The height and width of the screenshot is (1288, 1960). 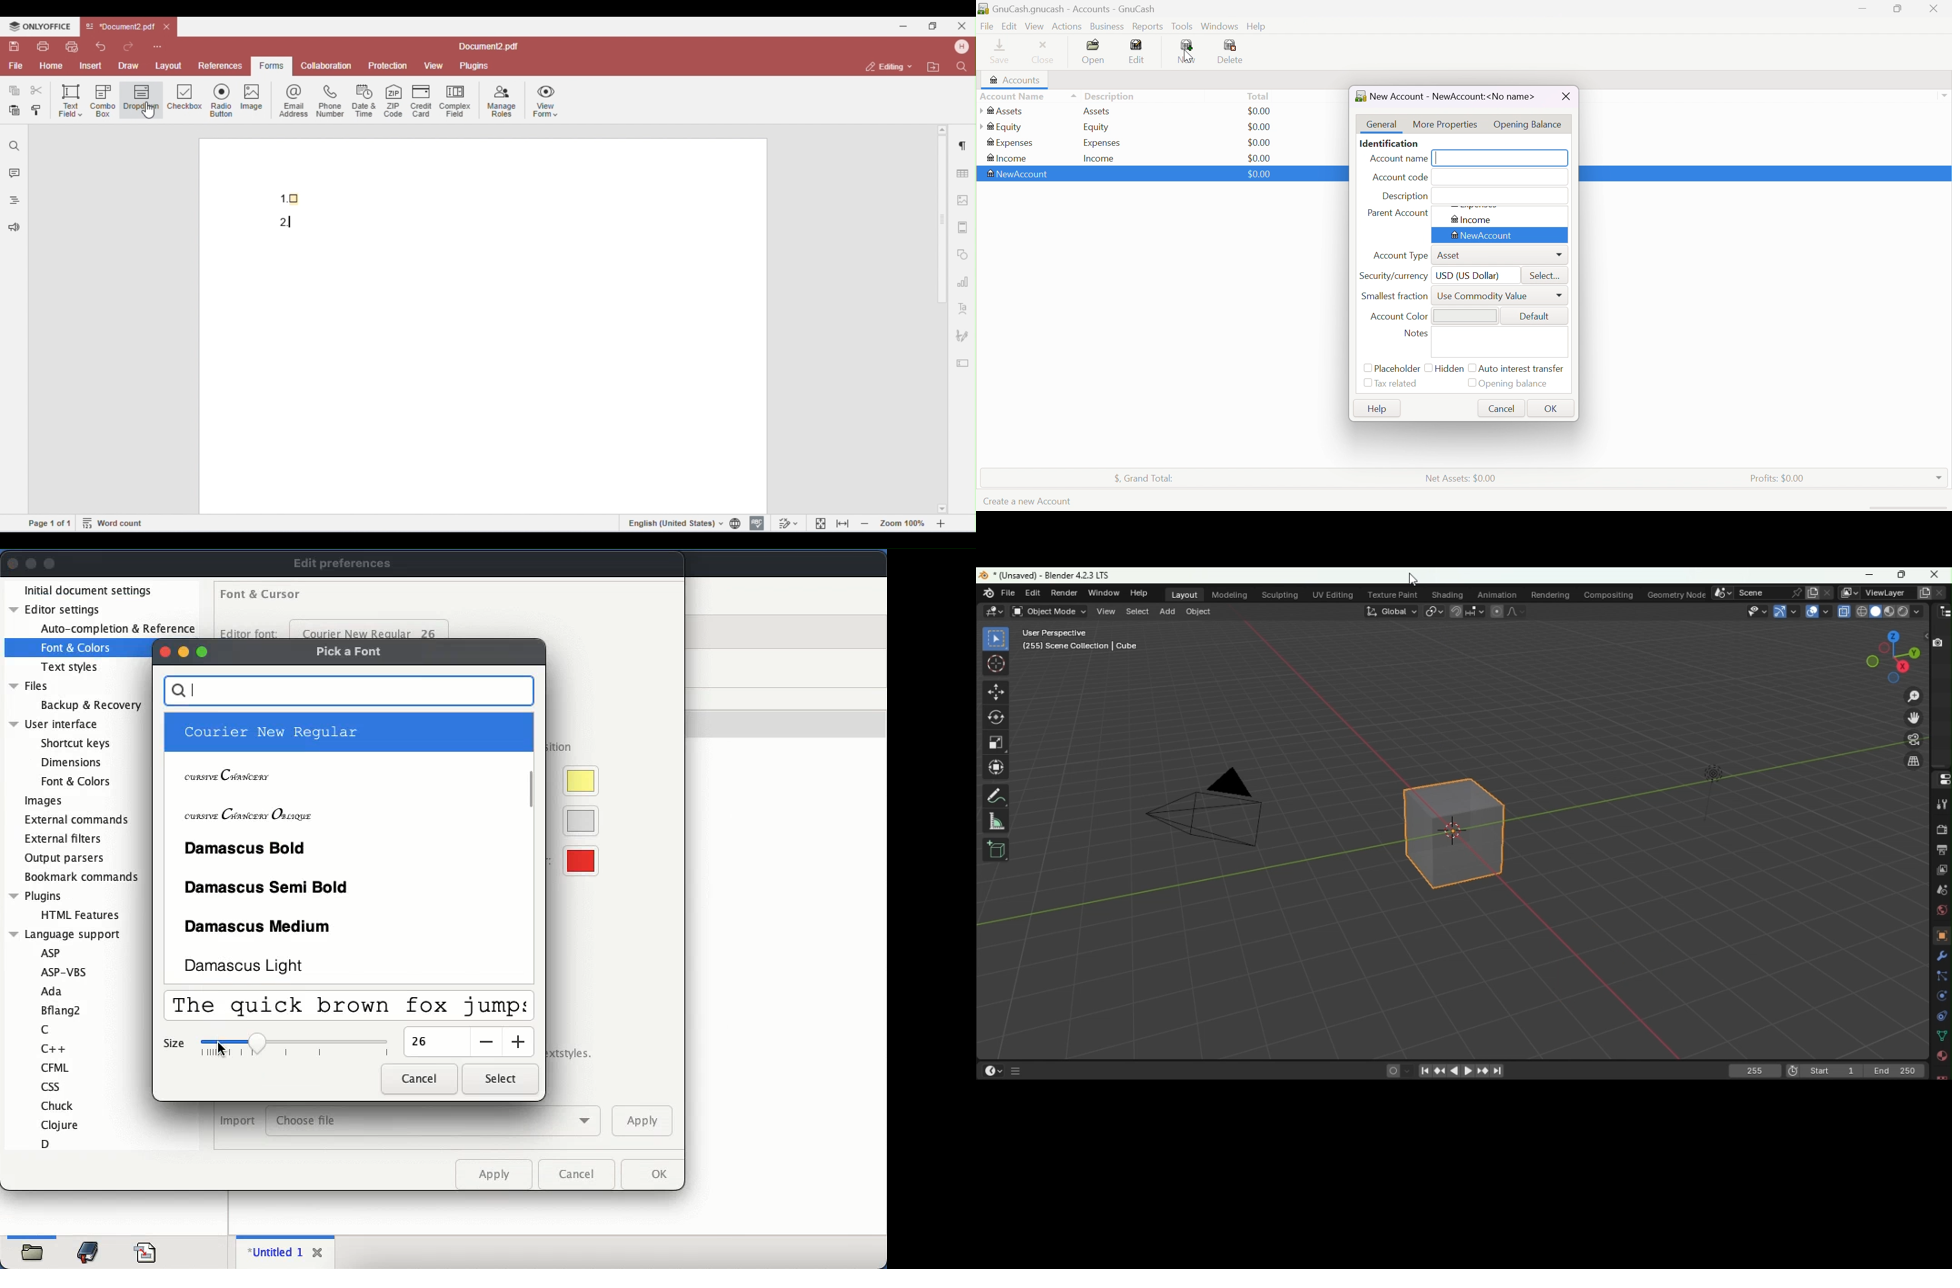 I want to click on Font & Colors, so click(x=75, y=781).